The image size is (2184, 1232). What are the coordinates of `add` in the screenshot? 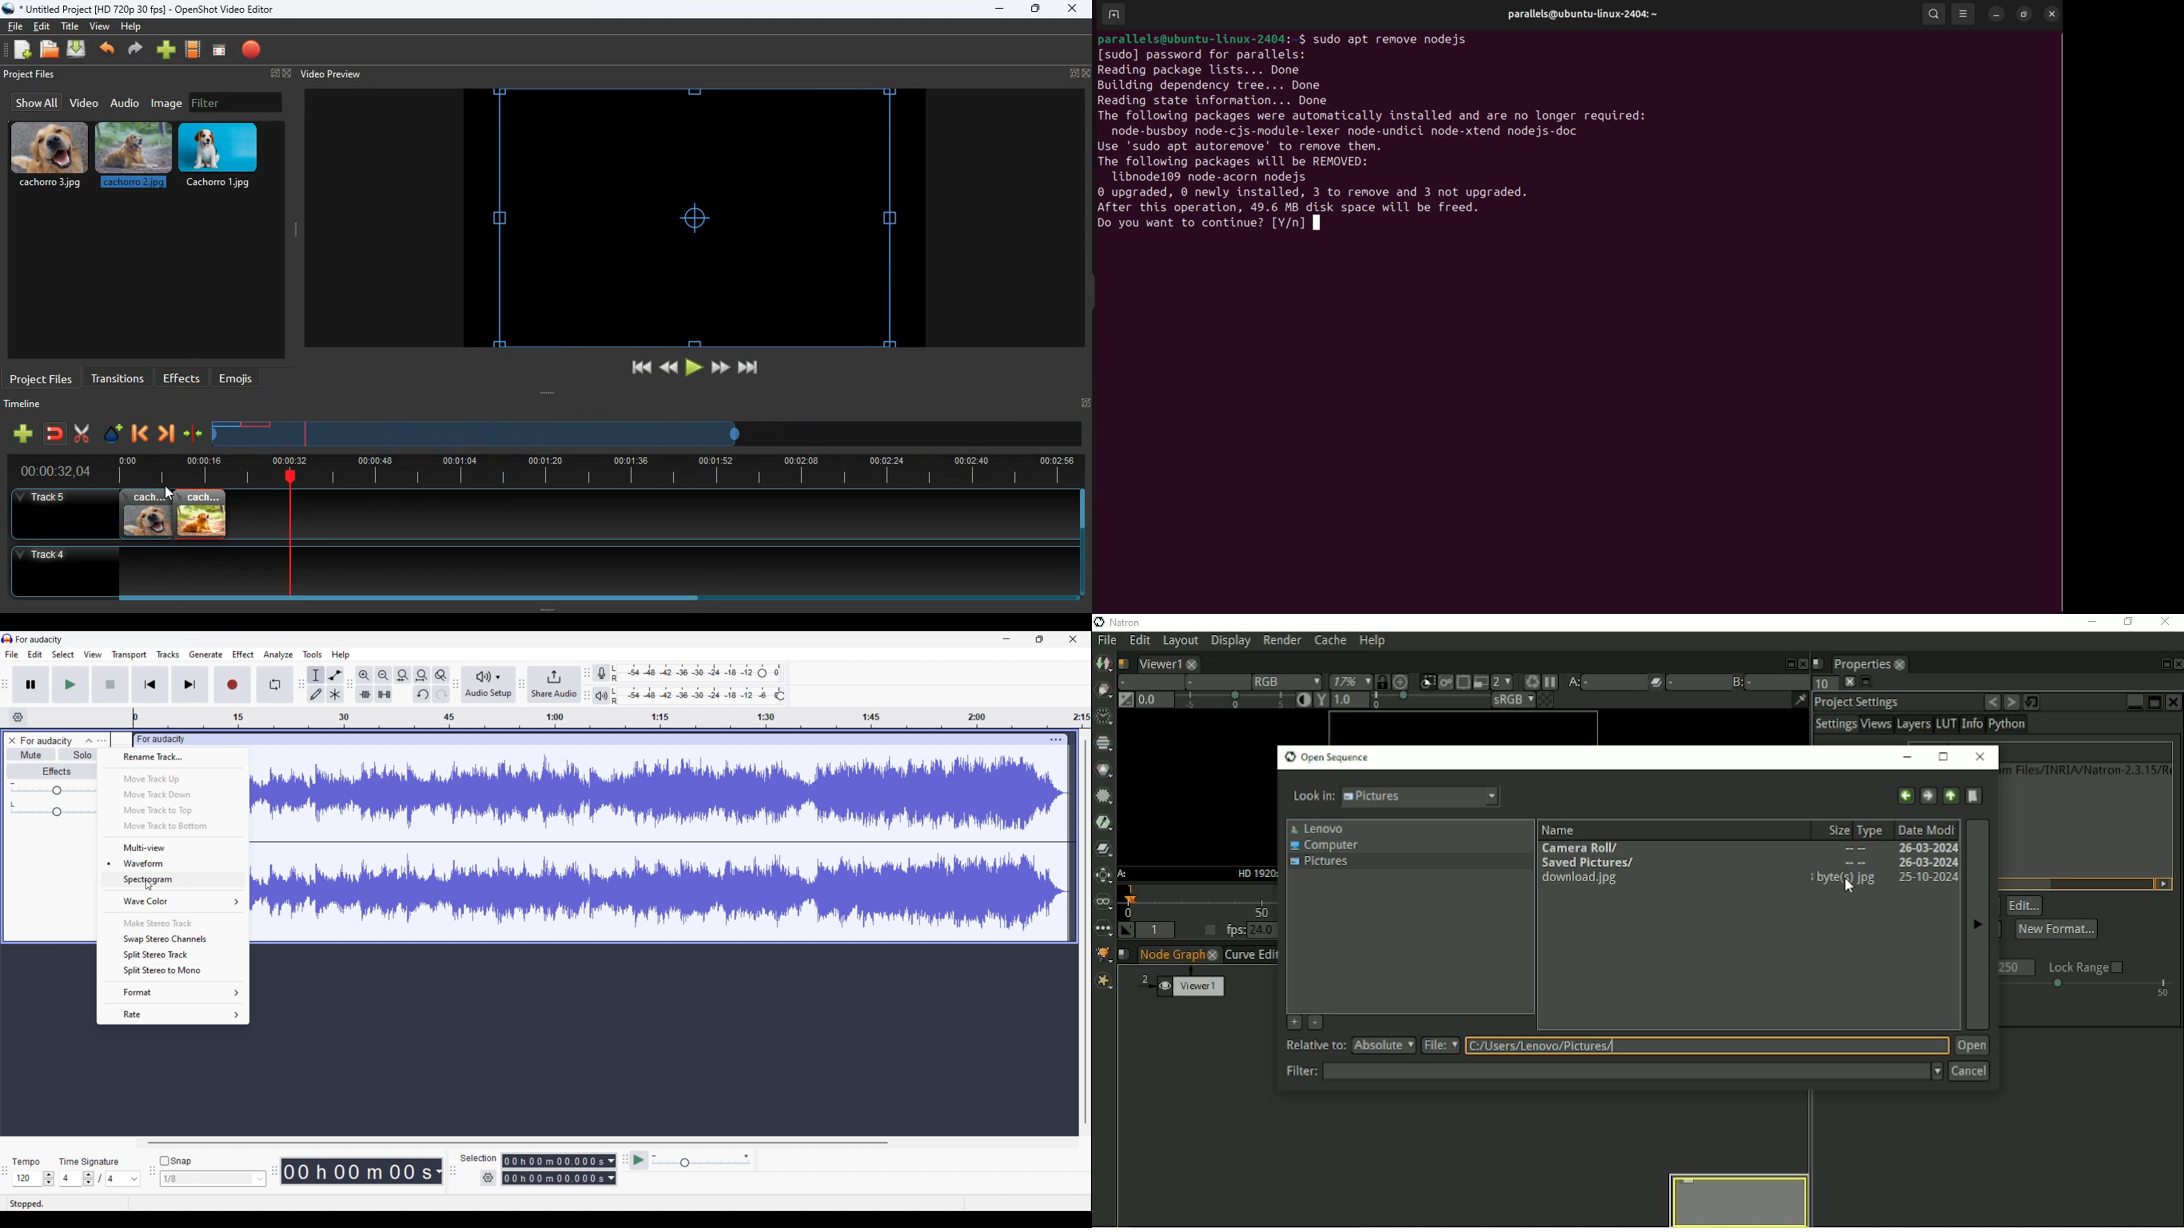 It's located at (166, 50).